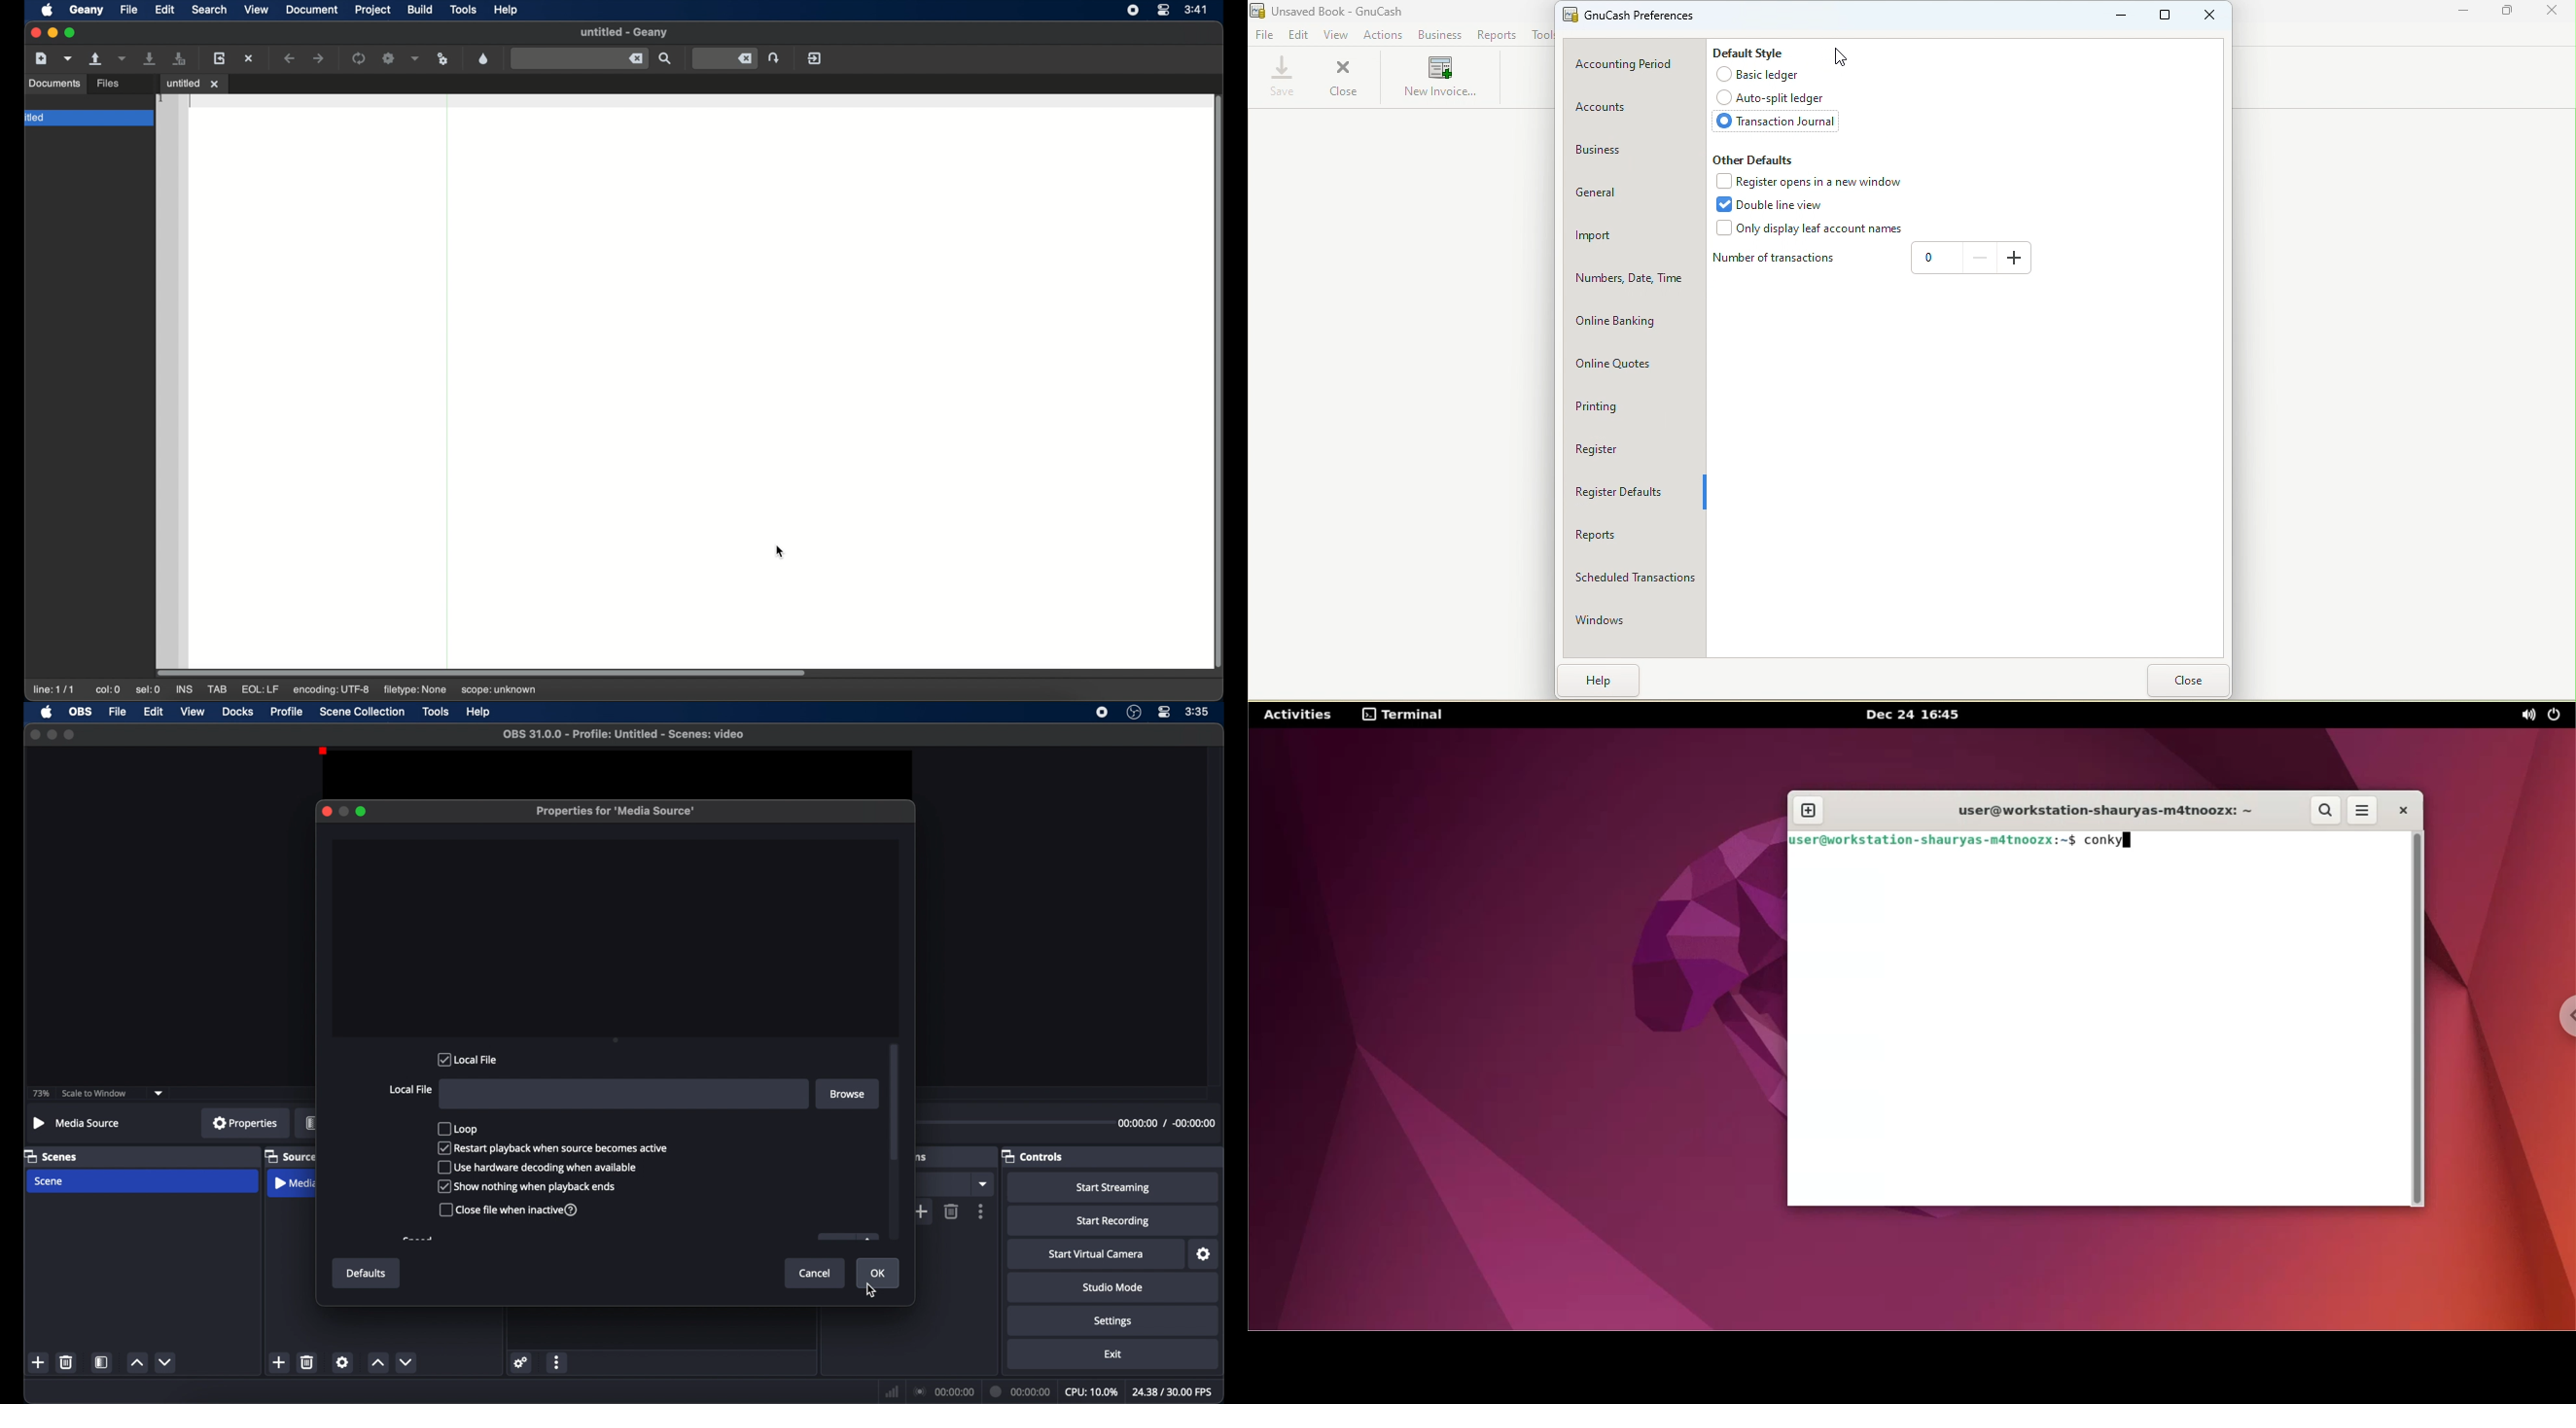  Describe the element at coordinates (471, 1060) in the screenshot. I see `local file` at that location.